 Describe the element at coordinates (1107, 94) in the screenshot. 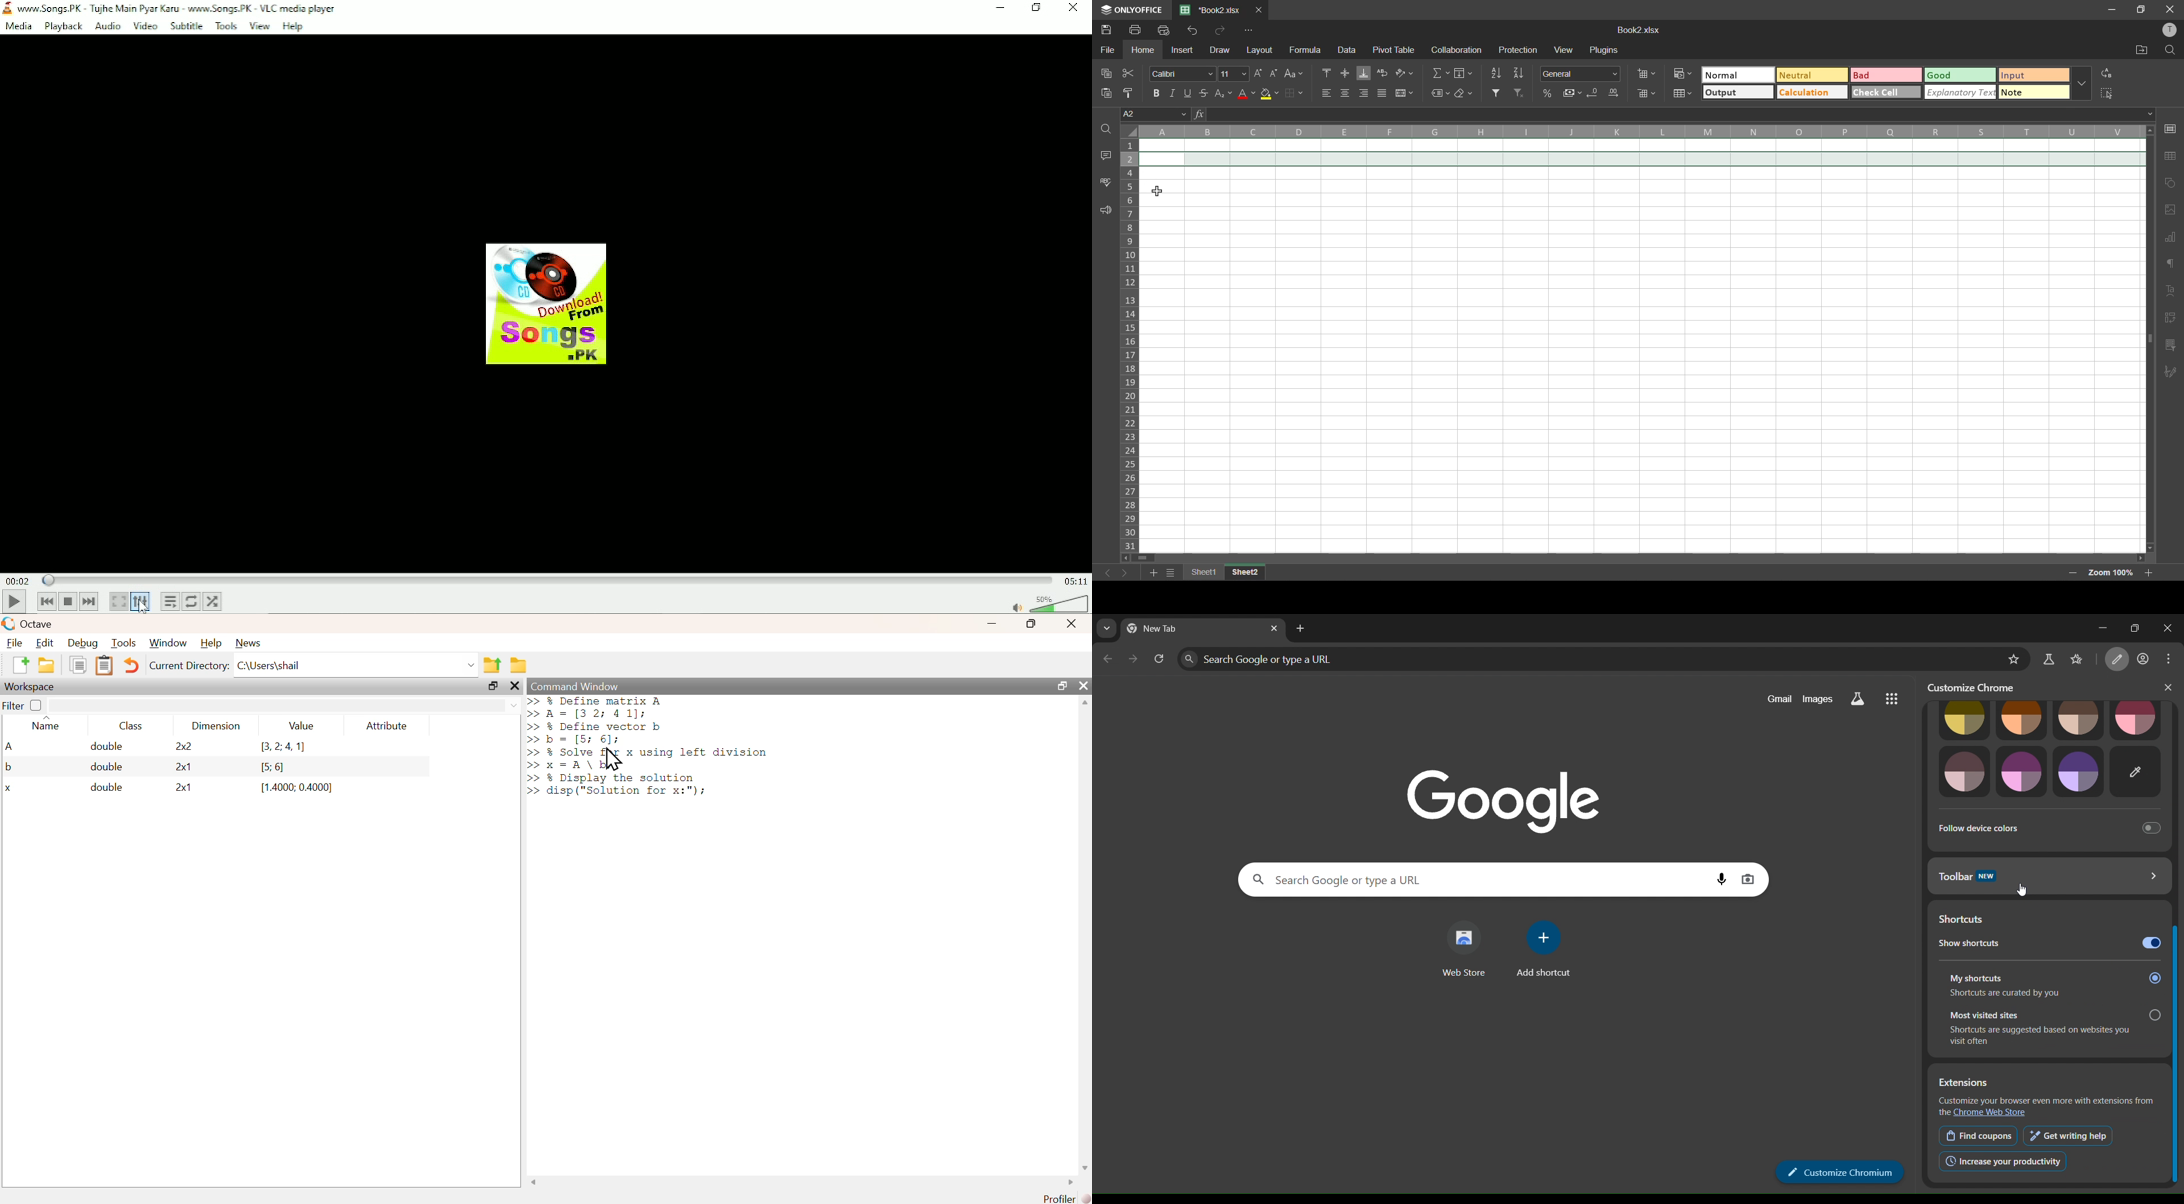

I see `paste` at that location.